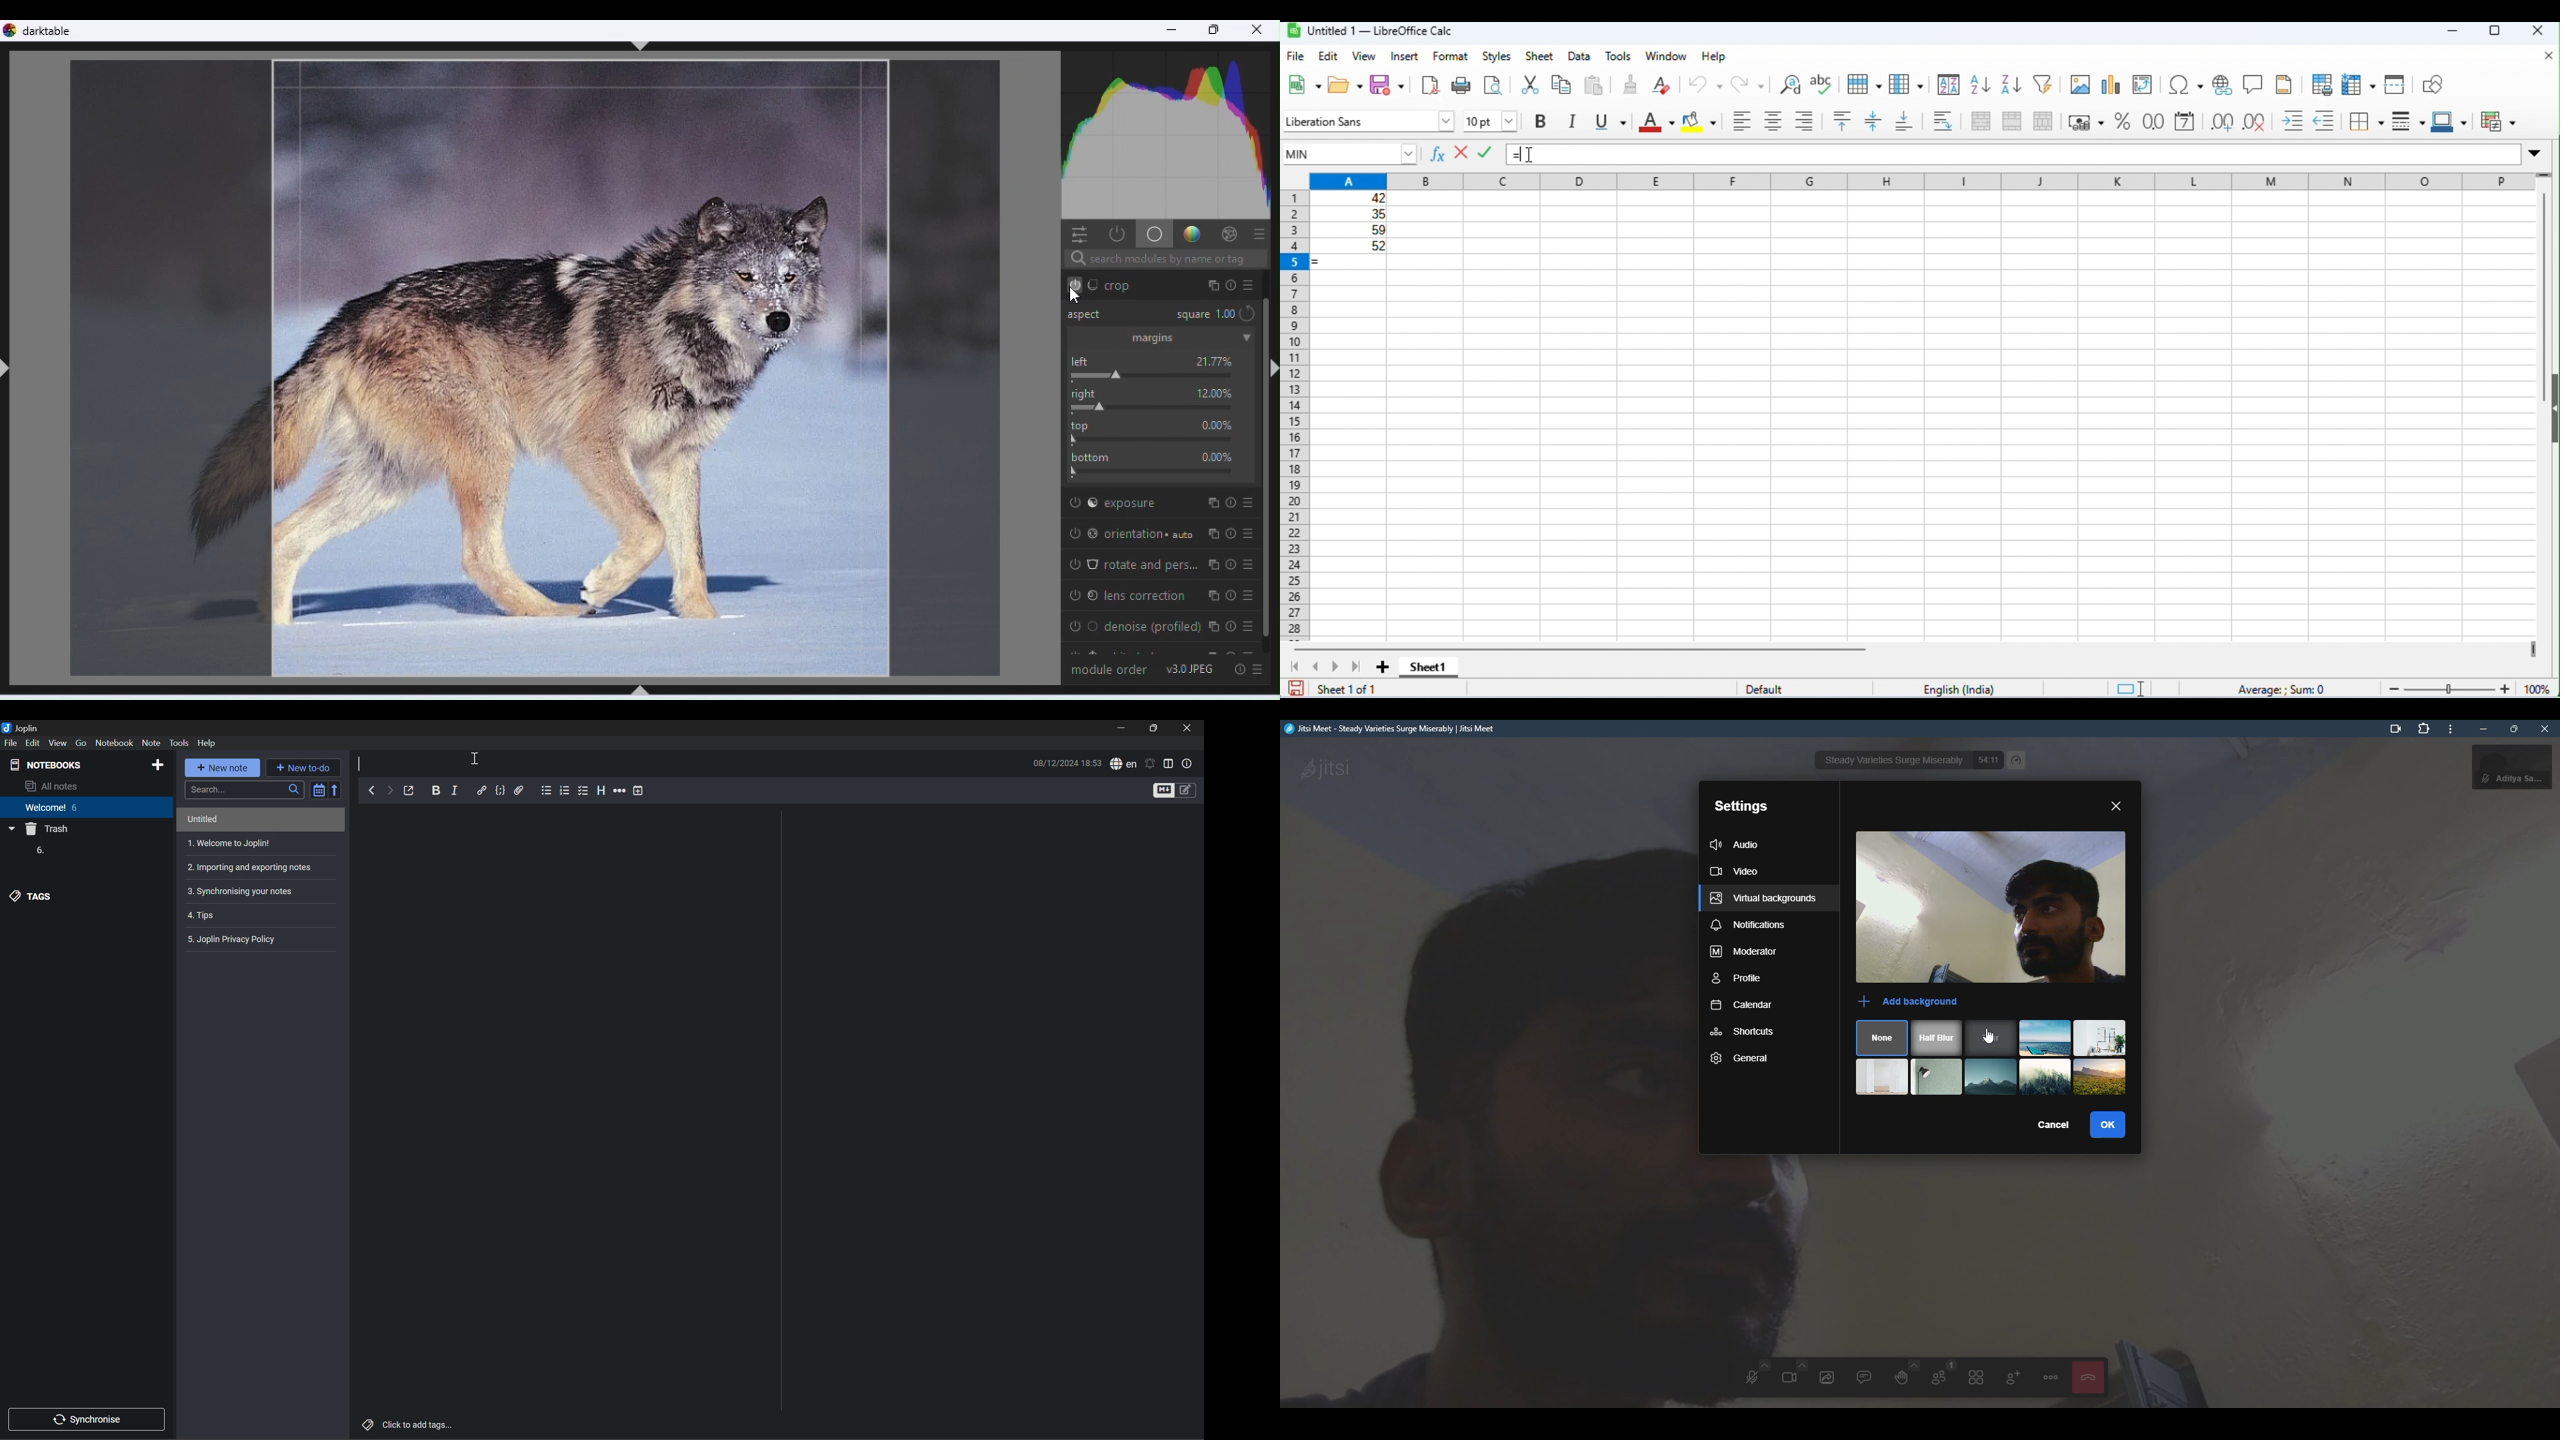 This screenshot has height=1456, width=2576. I want to click on Close, so click(1258, 32).